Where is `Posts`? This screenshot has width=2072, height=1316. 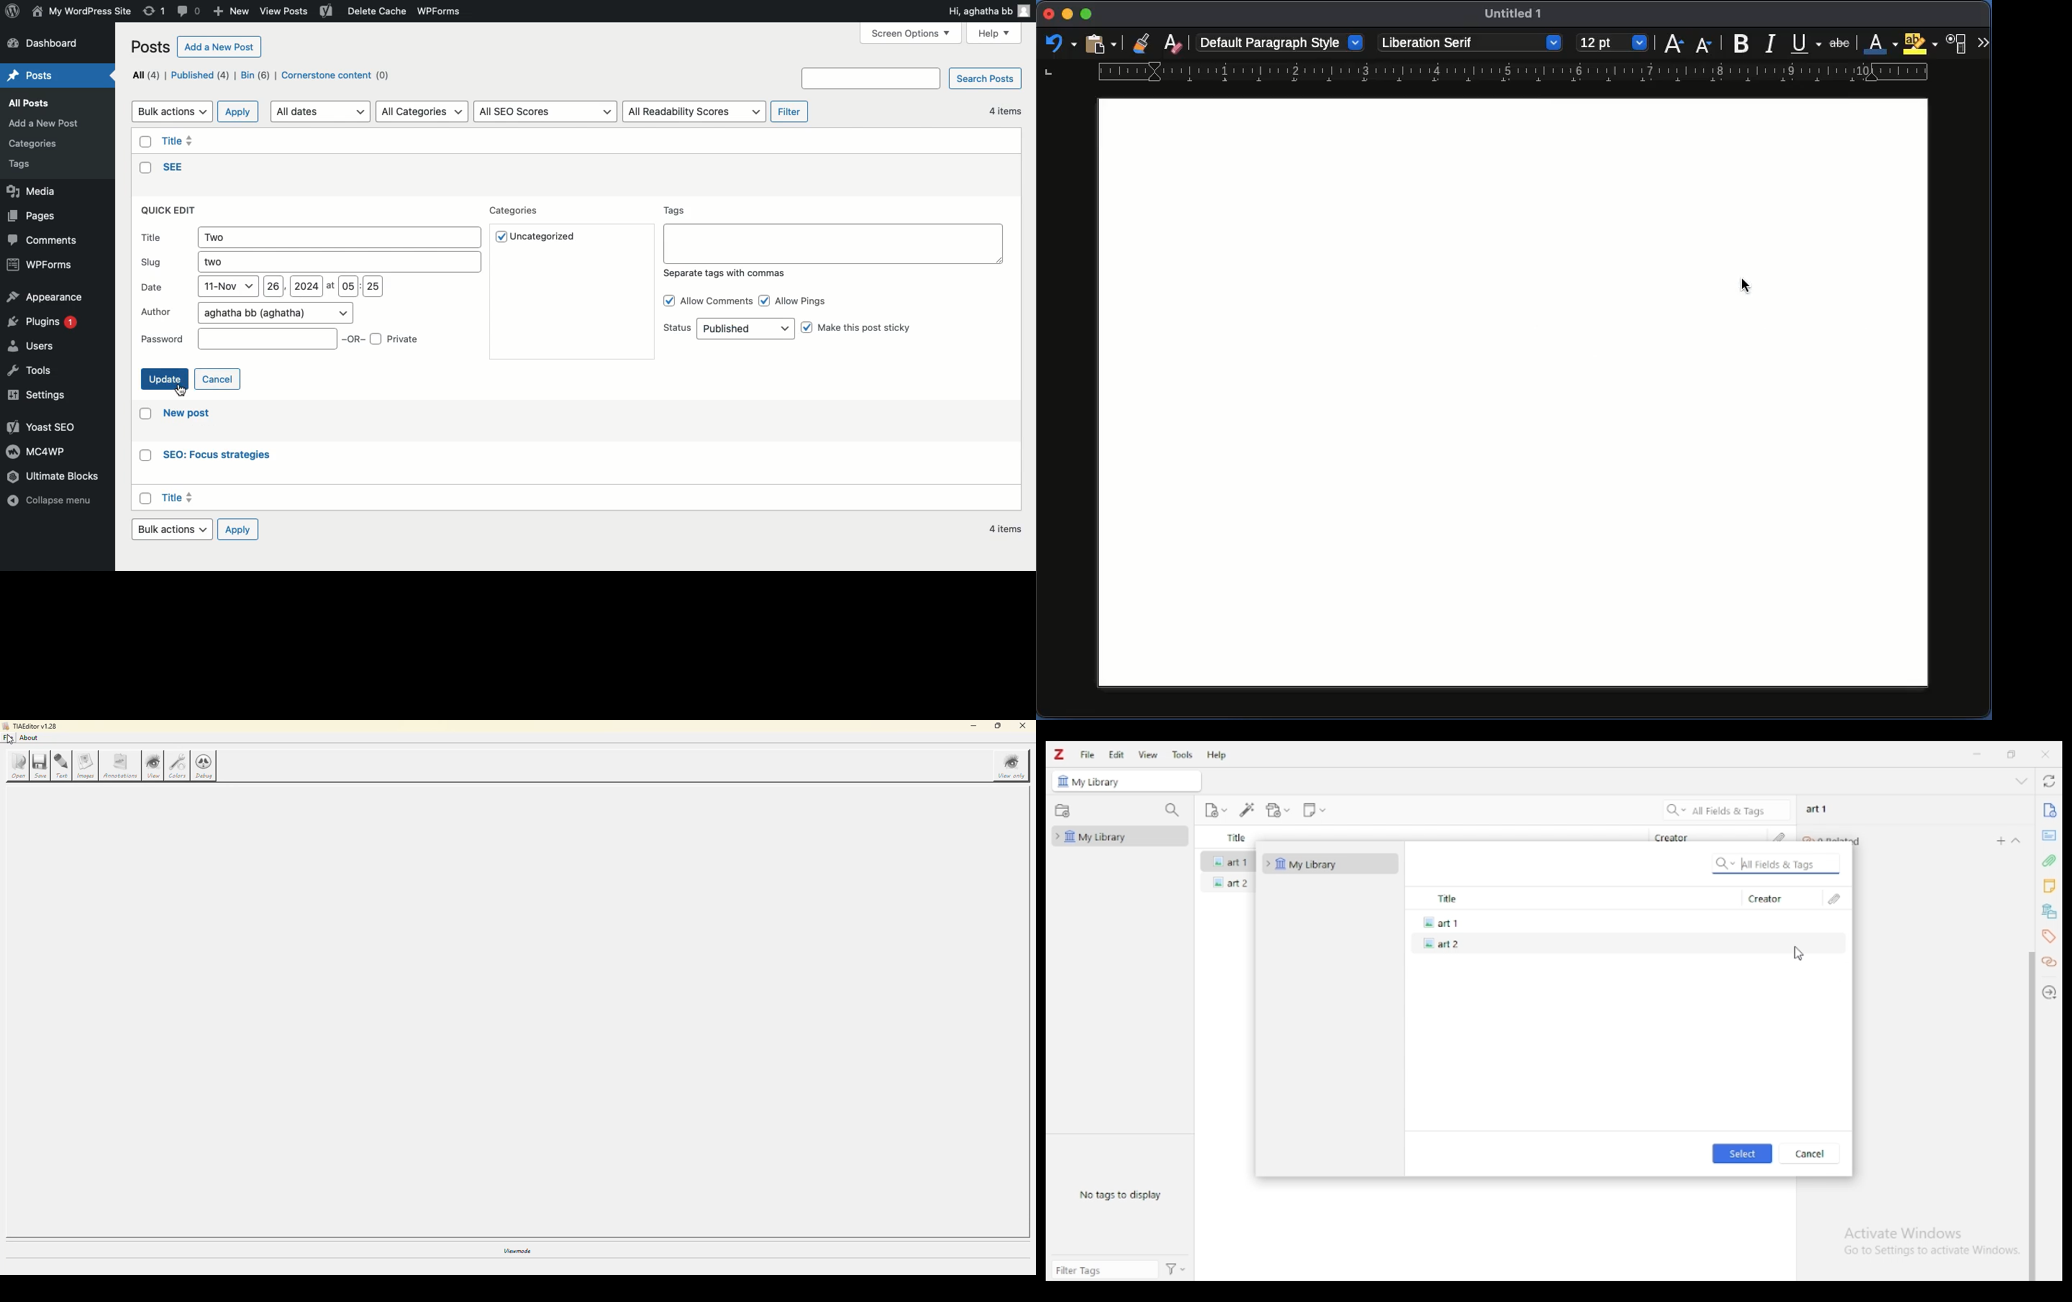
Posts is located at coordinates (152, 46).